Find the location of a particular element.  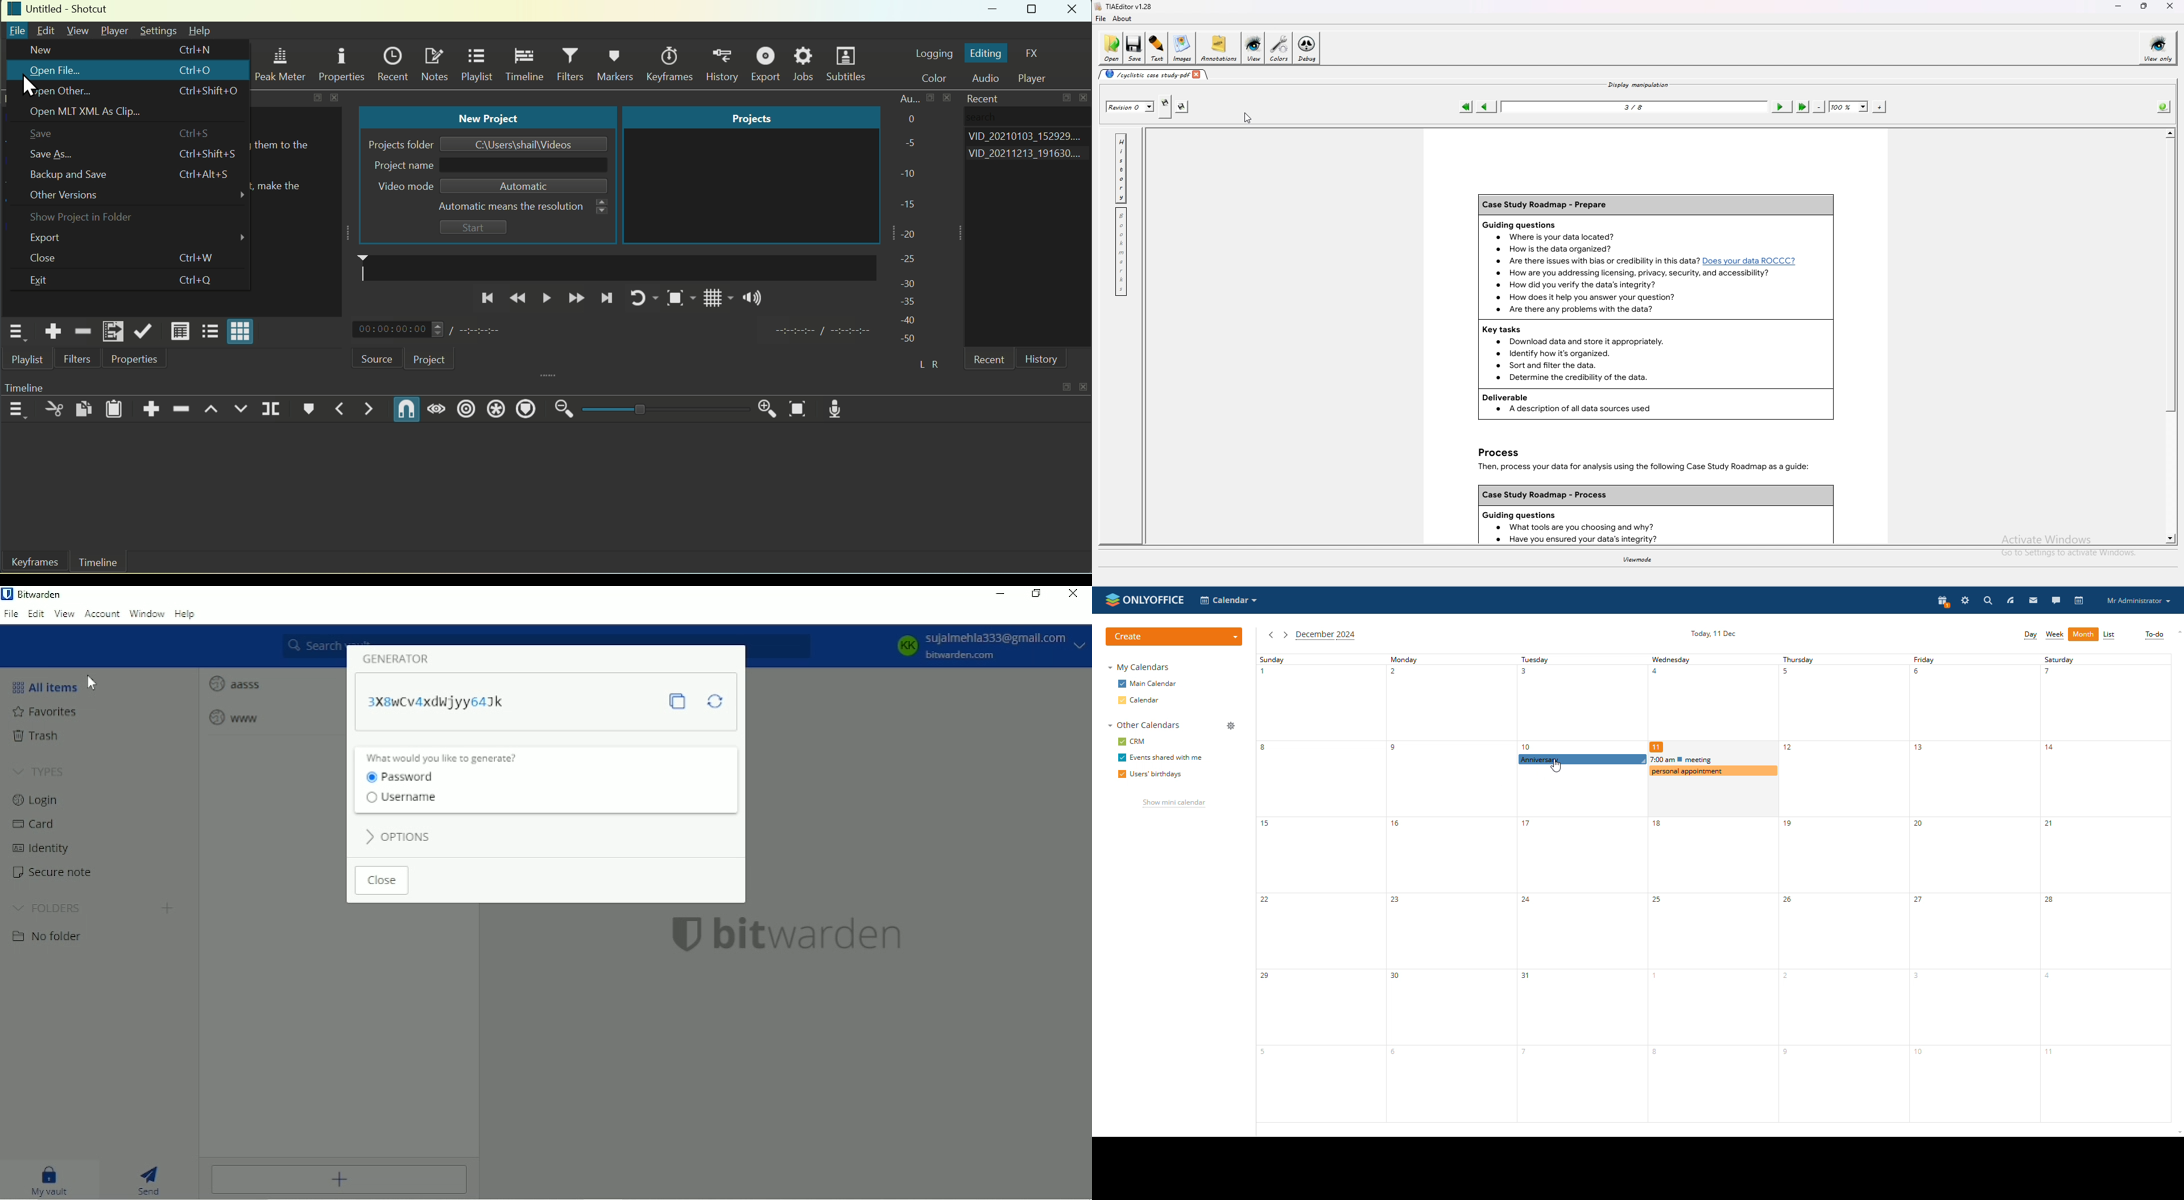

Properties is located at coordinates (133, 359).